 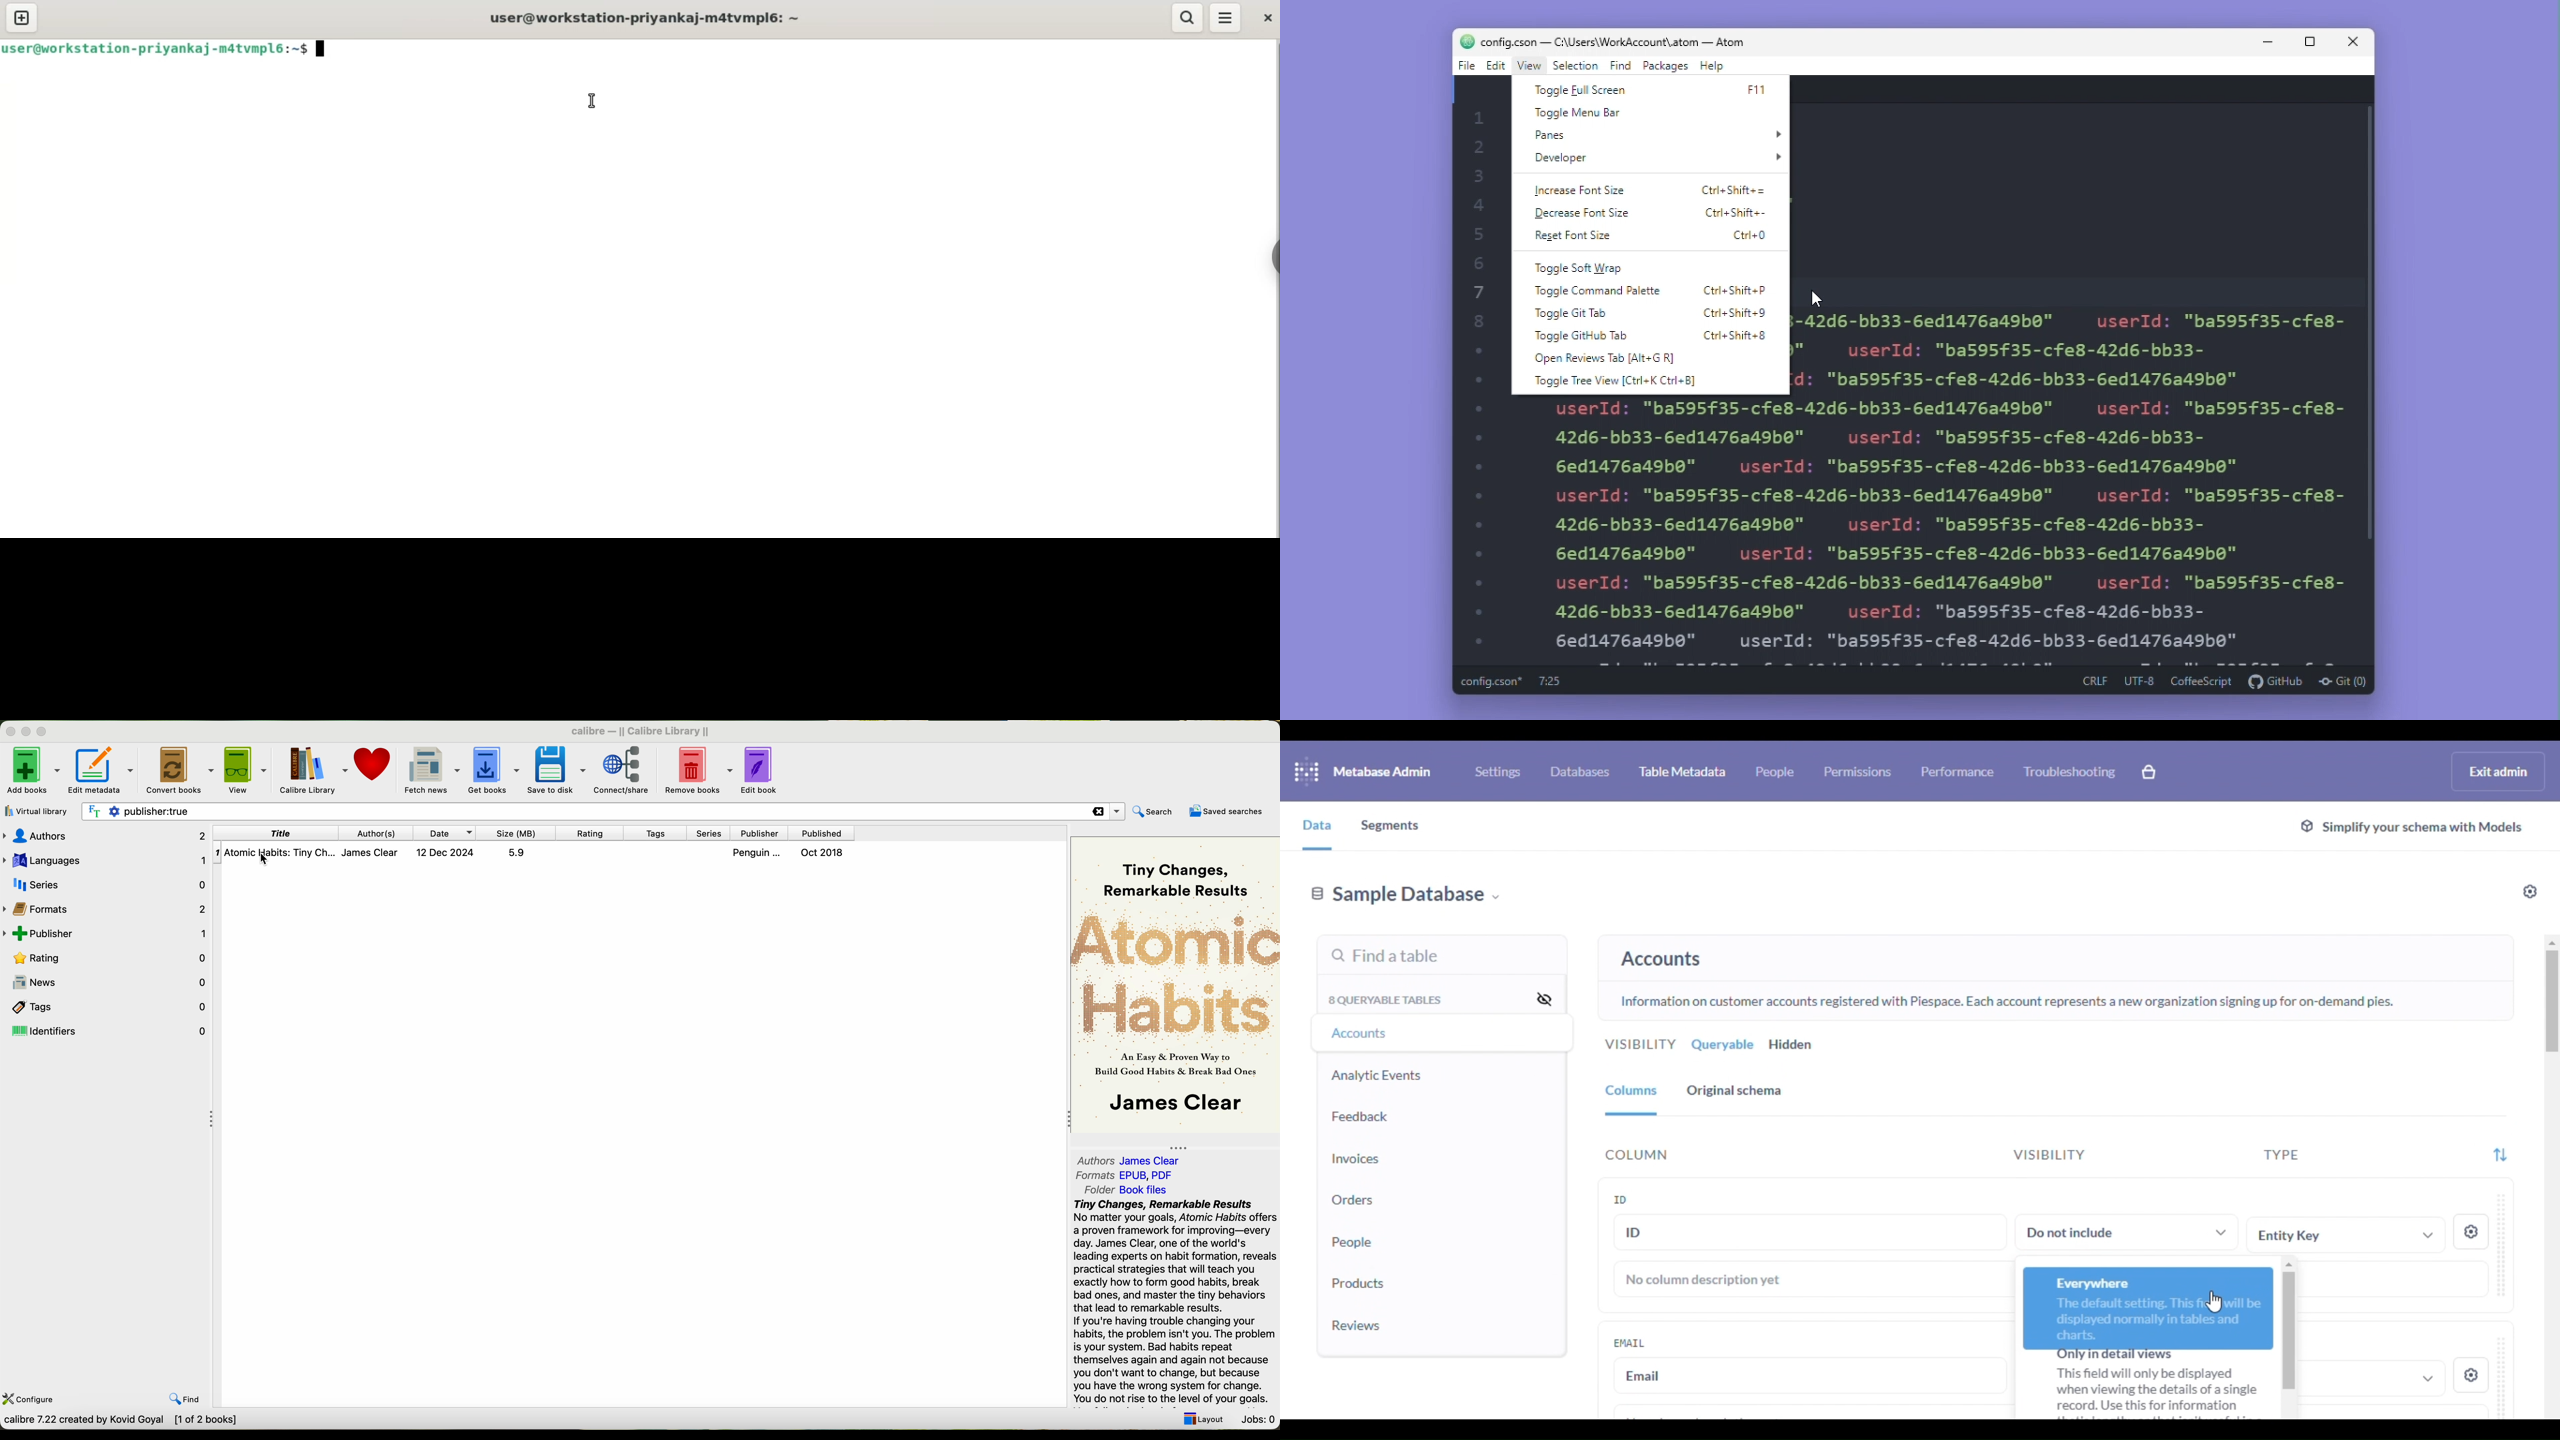 What do you see at coordinates (107, 983) in the screenshot?
I see `news` at bounding box center [107, 983].